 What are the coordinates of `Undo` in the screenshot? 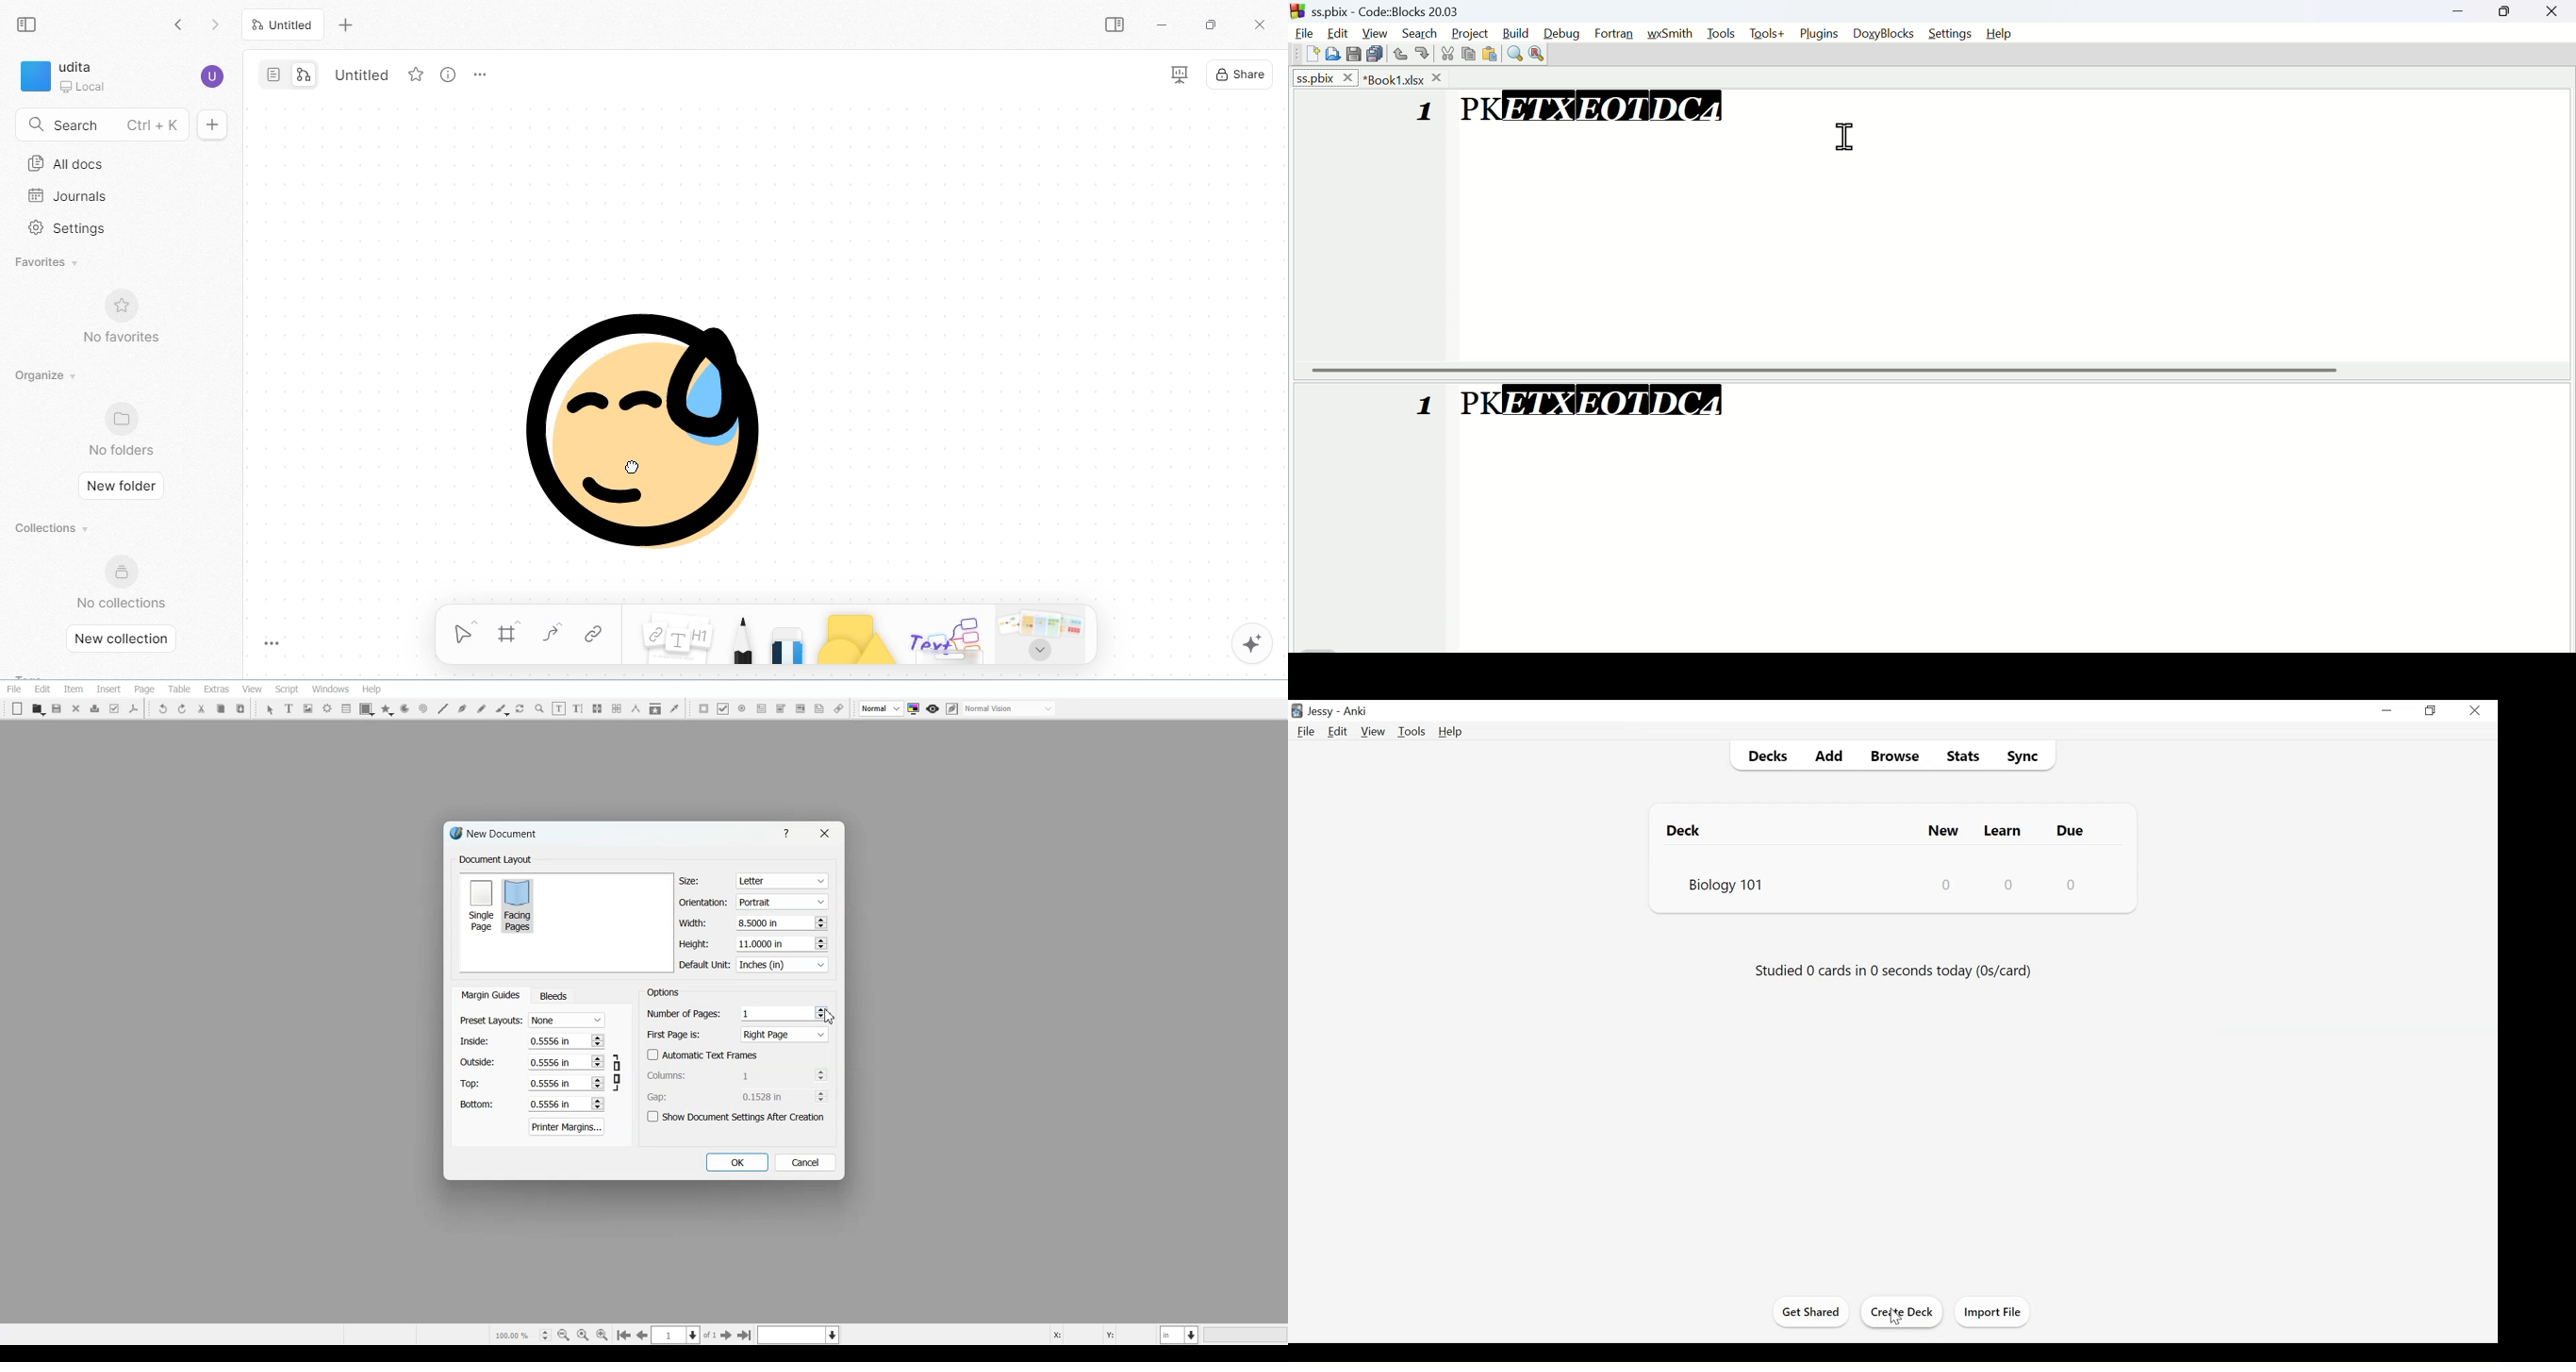 It's located at (163, 709).